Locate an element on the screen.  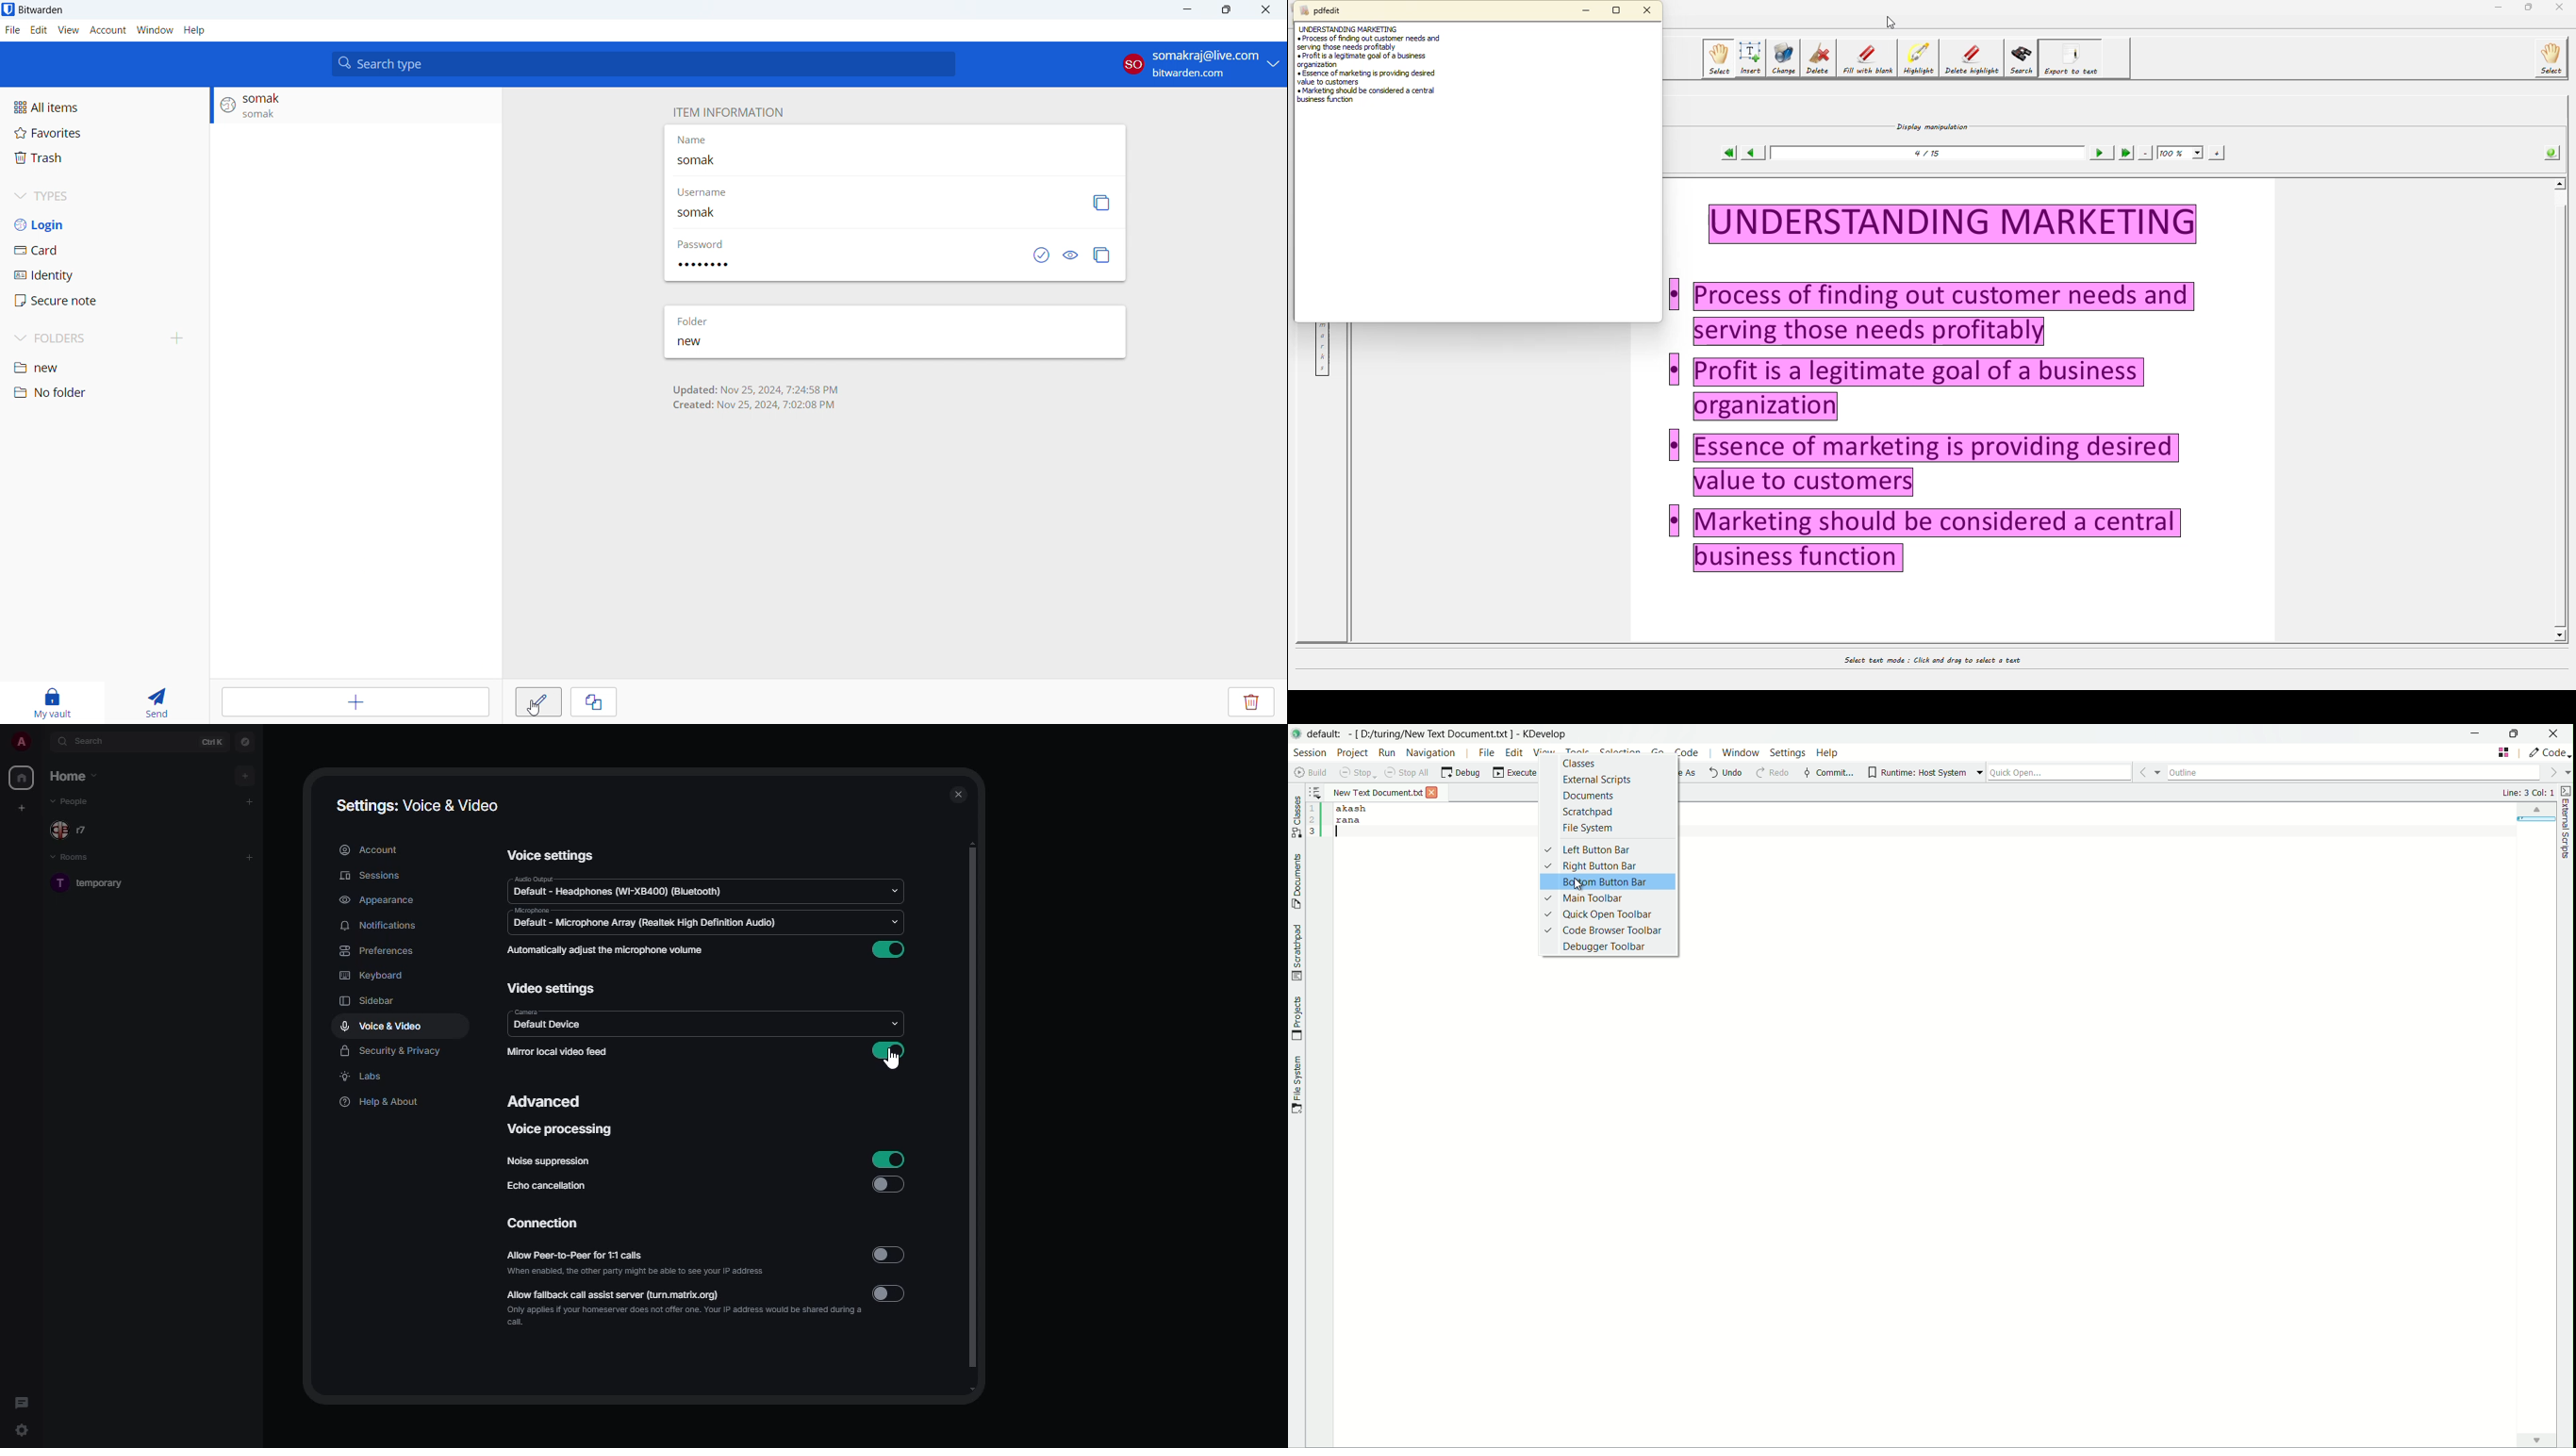
show sorted list of opened documents is located at coordinates (1316, 793).